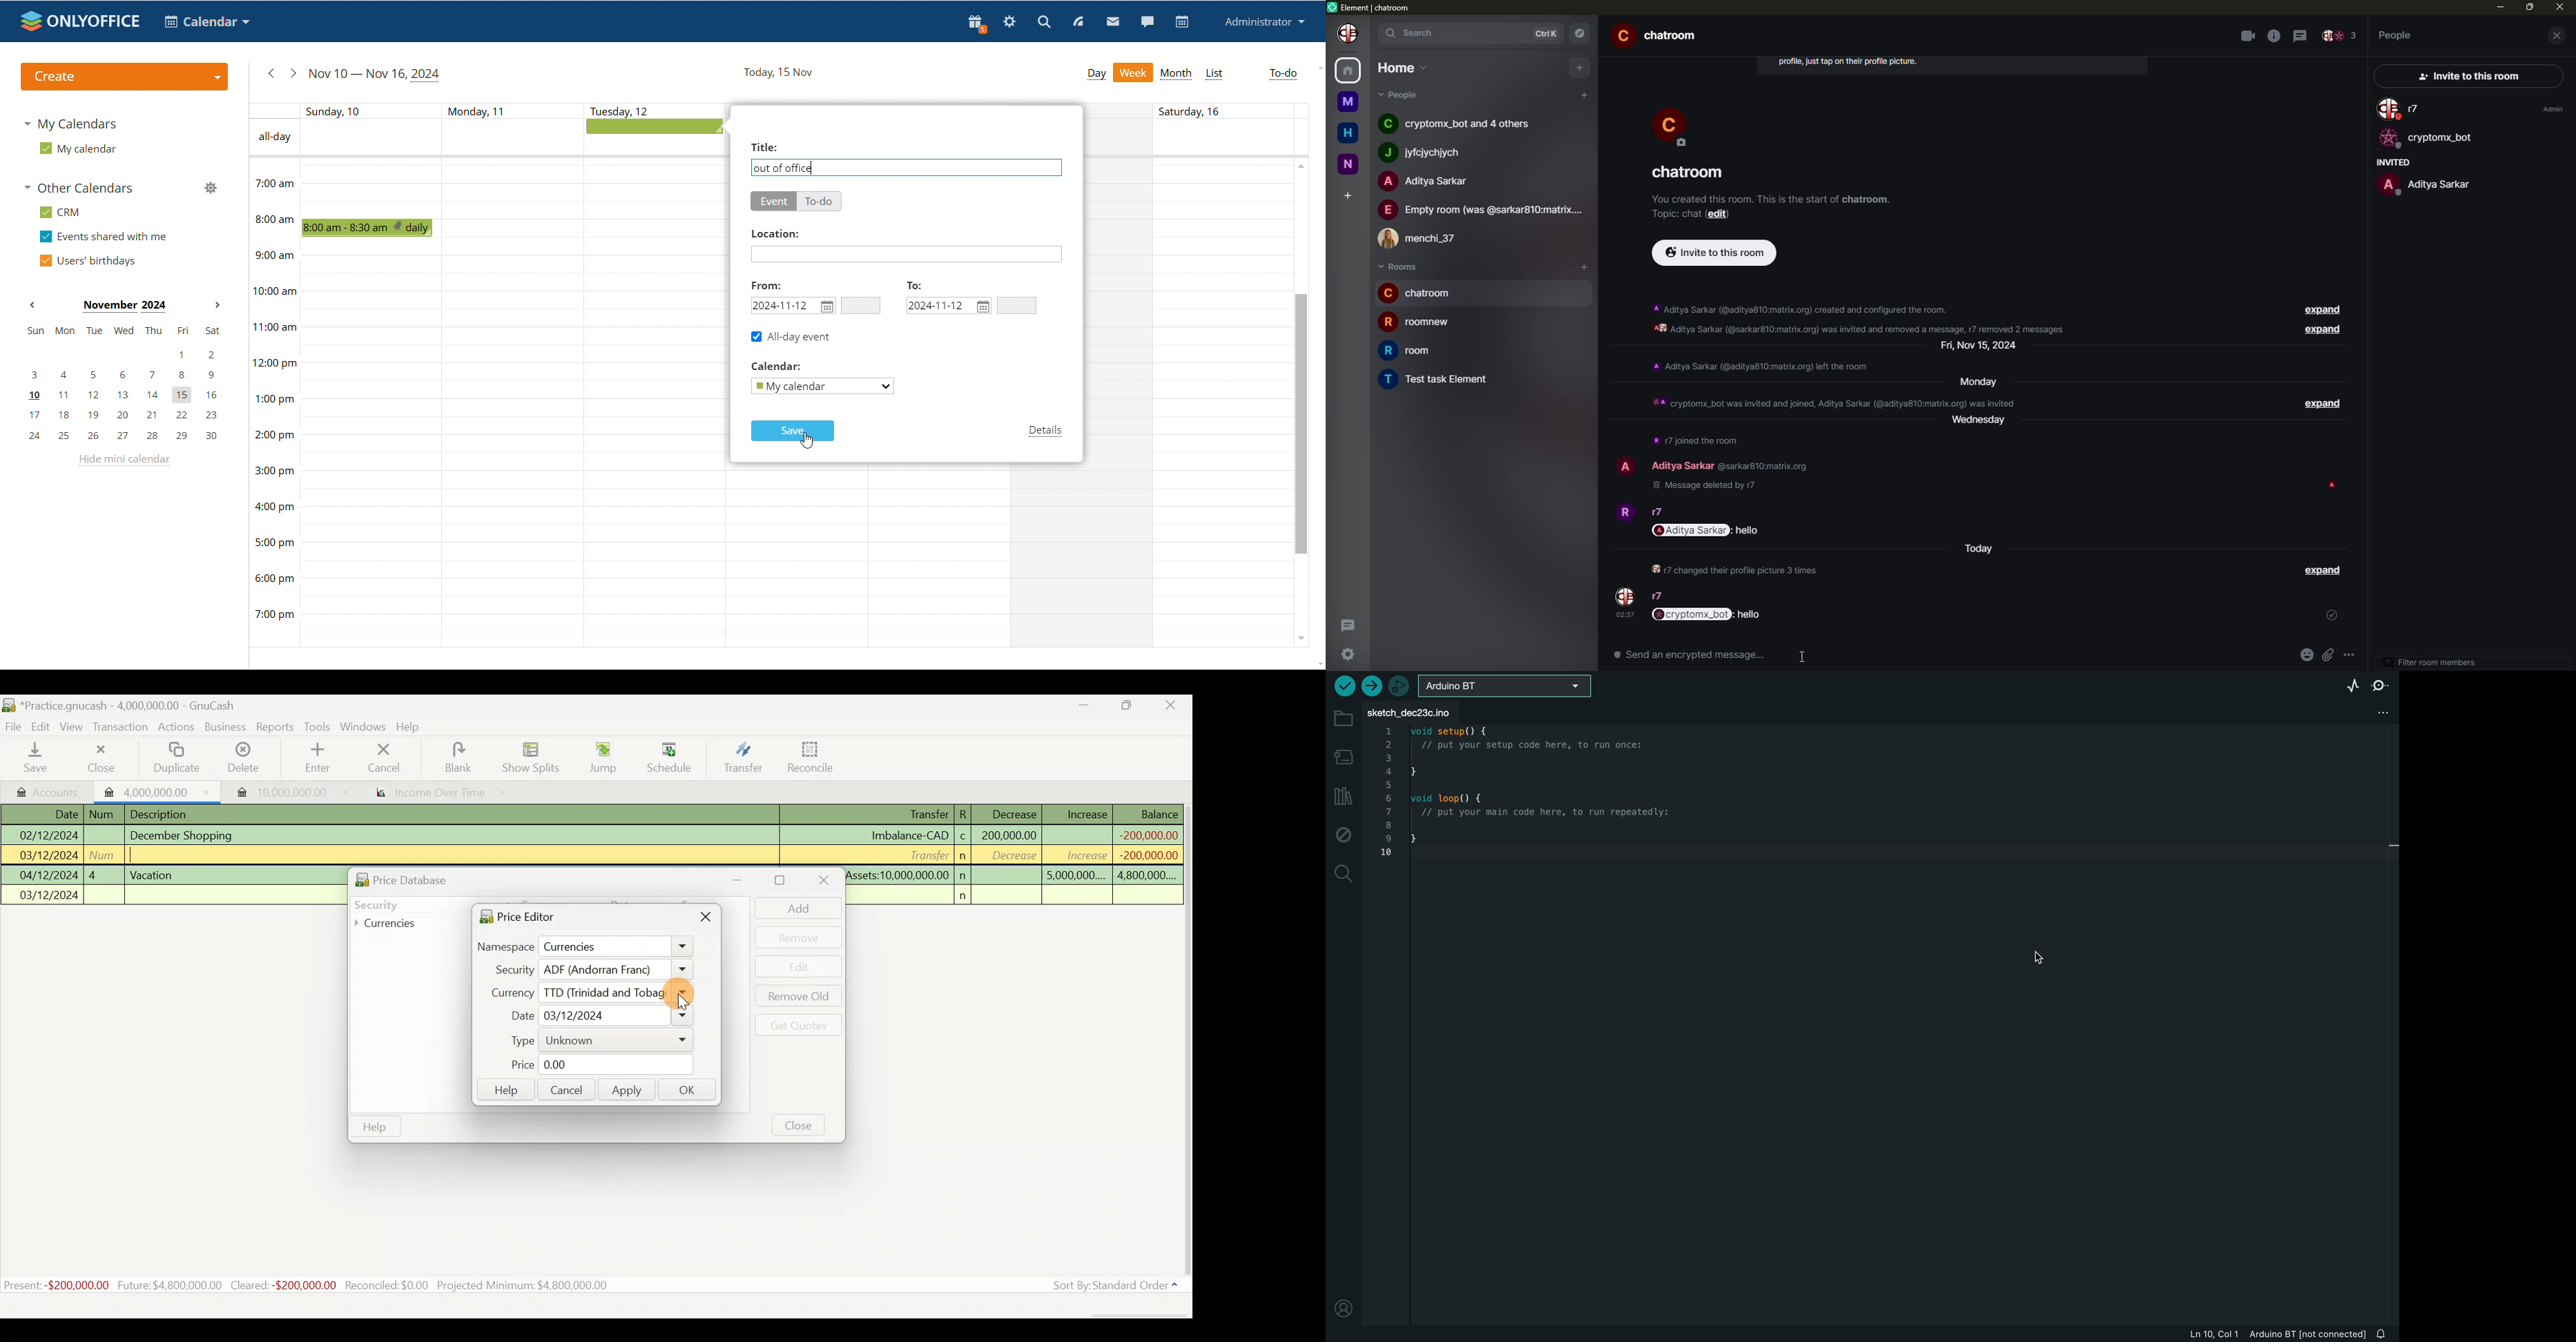 This screenshot has height=1344, width=2576. What do you see at coordinates (1715, 253) in the screenshot?
I see `invite to this room` at bounding box center [1715, 253].